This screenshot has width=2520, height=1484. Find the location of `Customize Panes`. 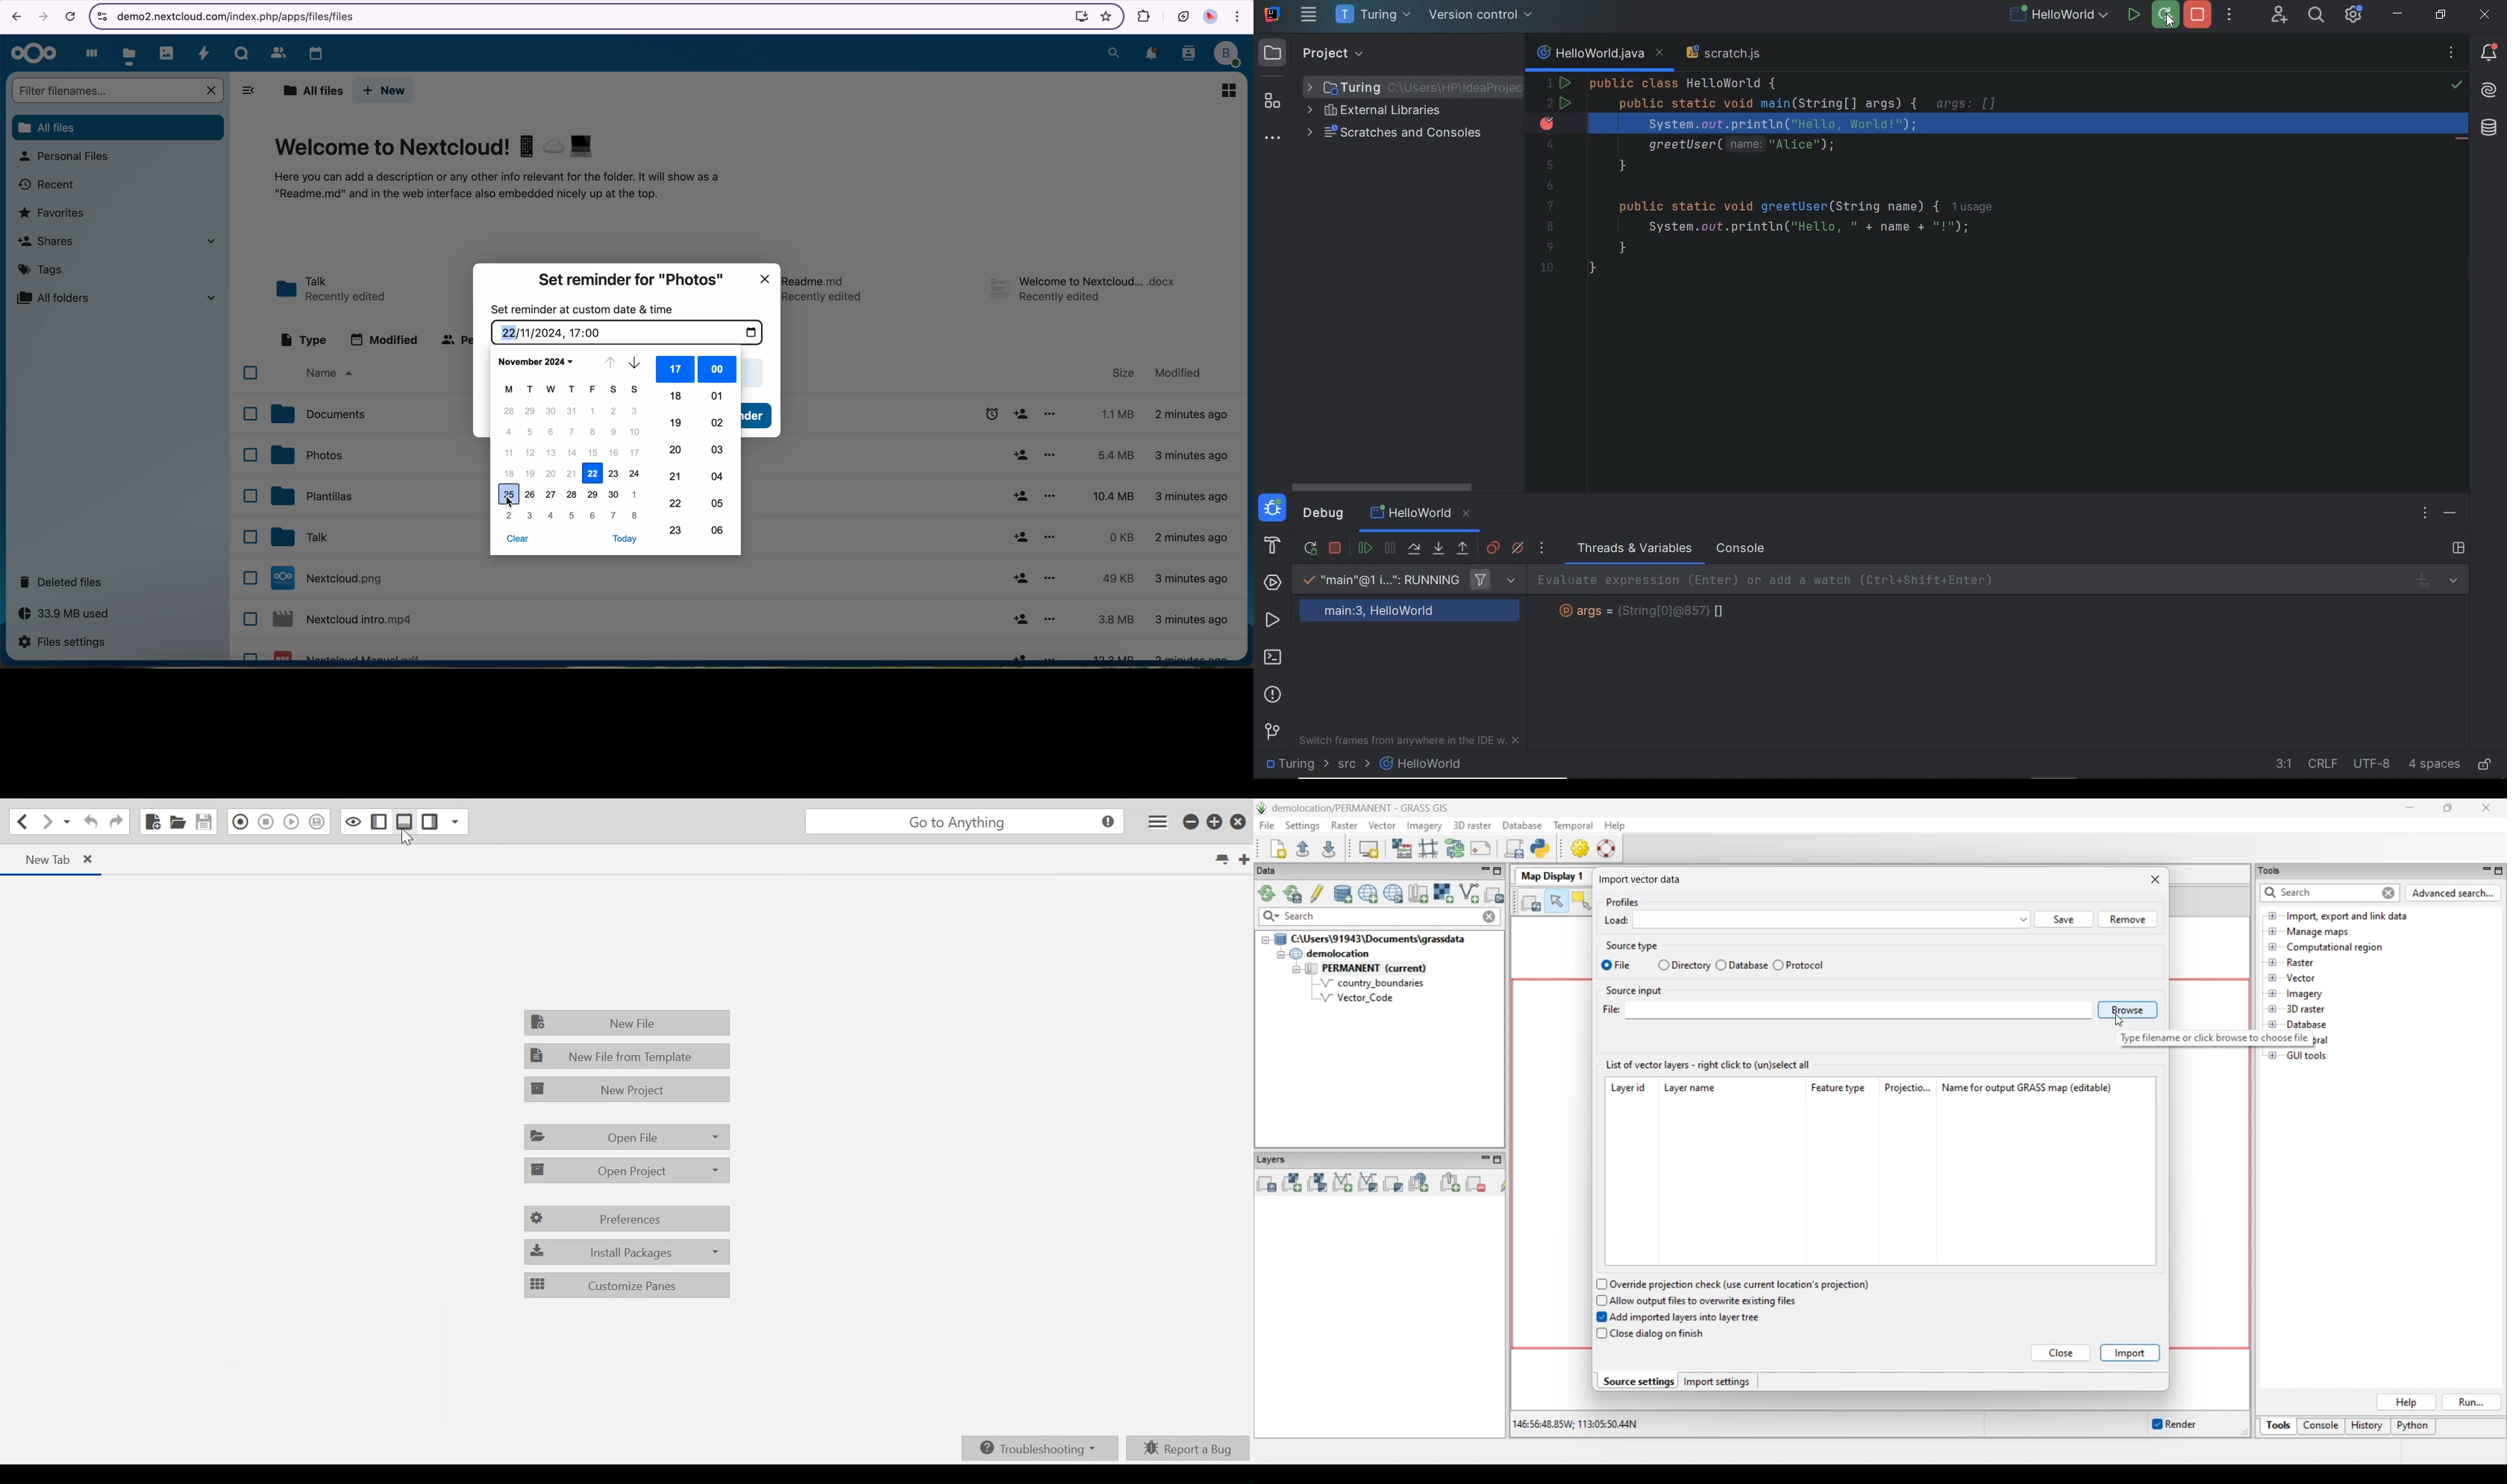

Customize Panes is located at coordinates (626, 1286).